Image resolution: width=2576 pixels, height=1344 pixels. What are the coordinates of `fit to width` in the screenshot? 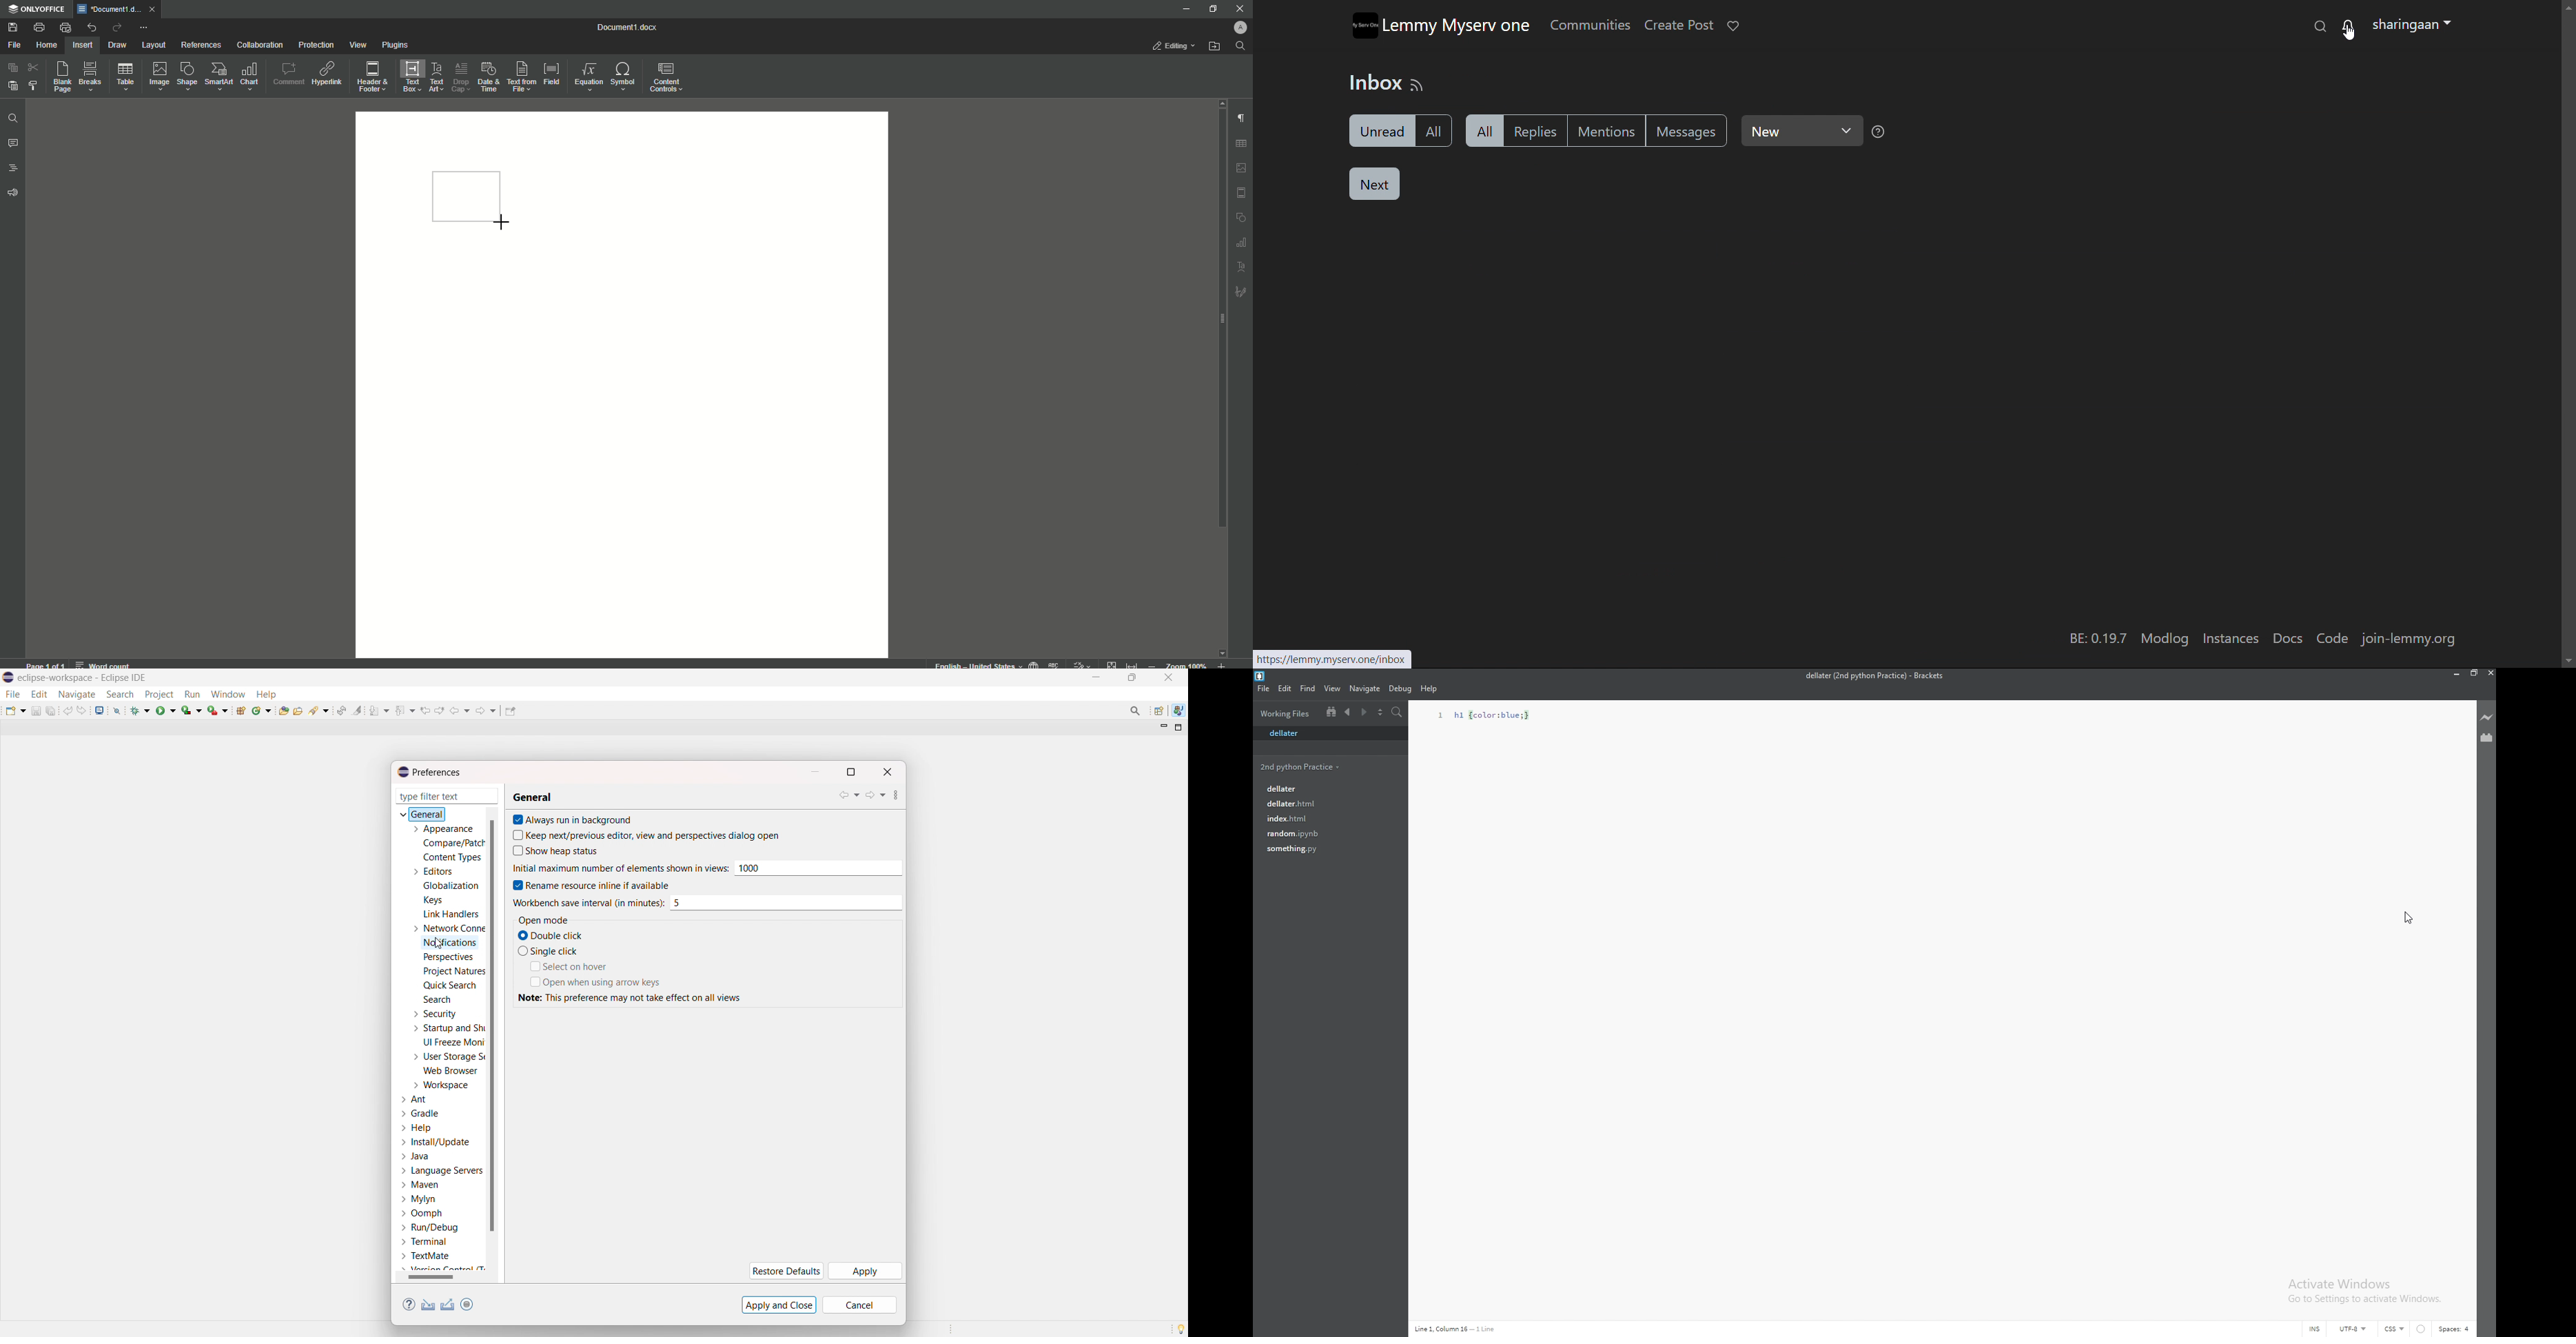 It's located at (1135, 663).